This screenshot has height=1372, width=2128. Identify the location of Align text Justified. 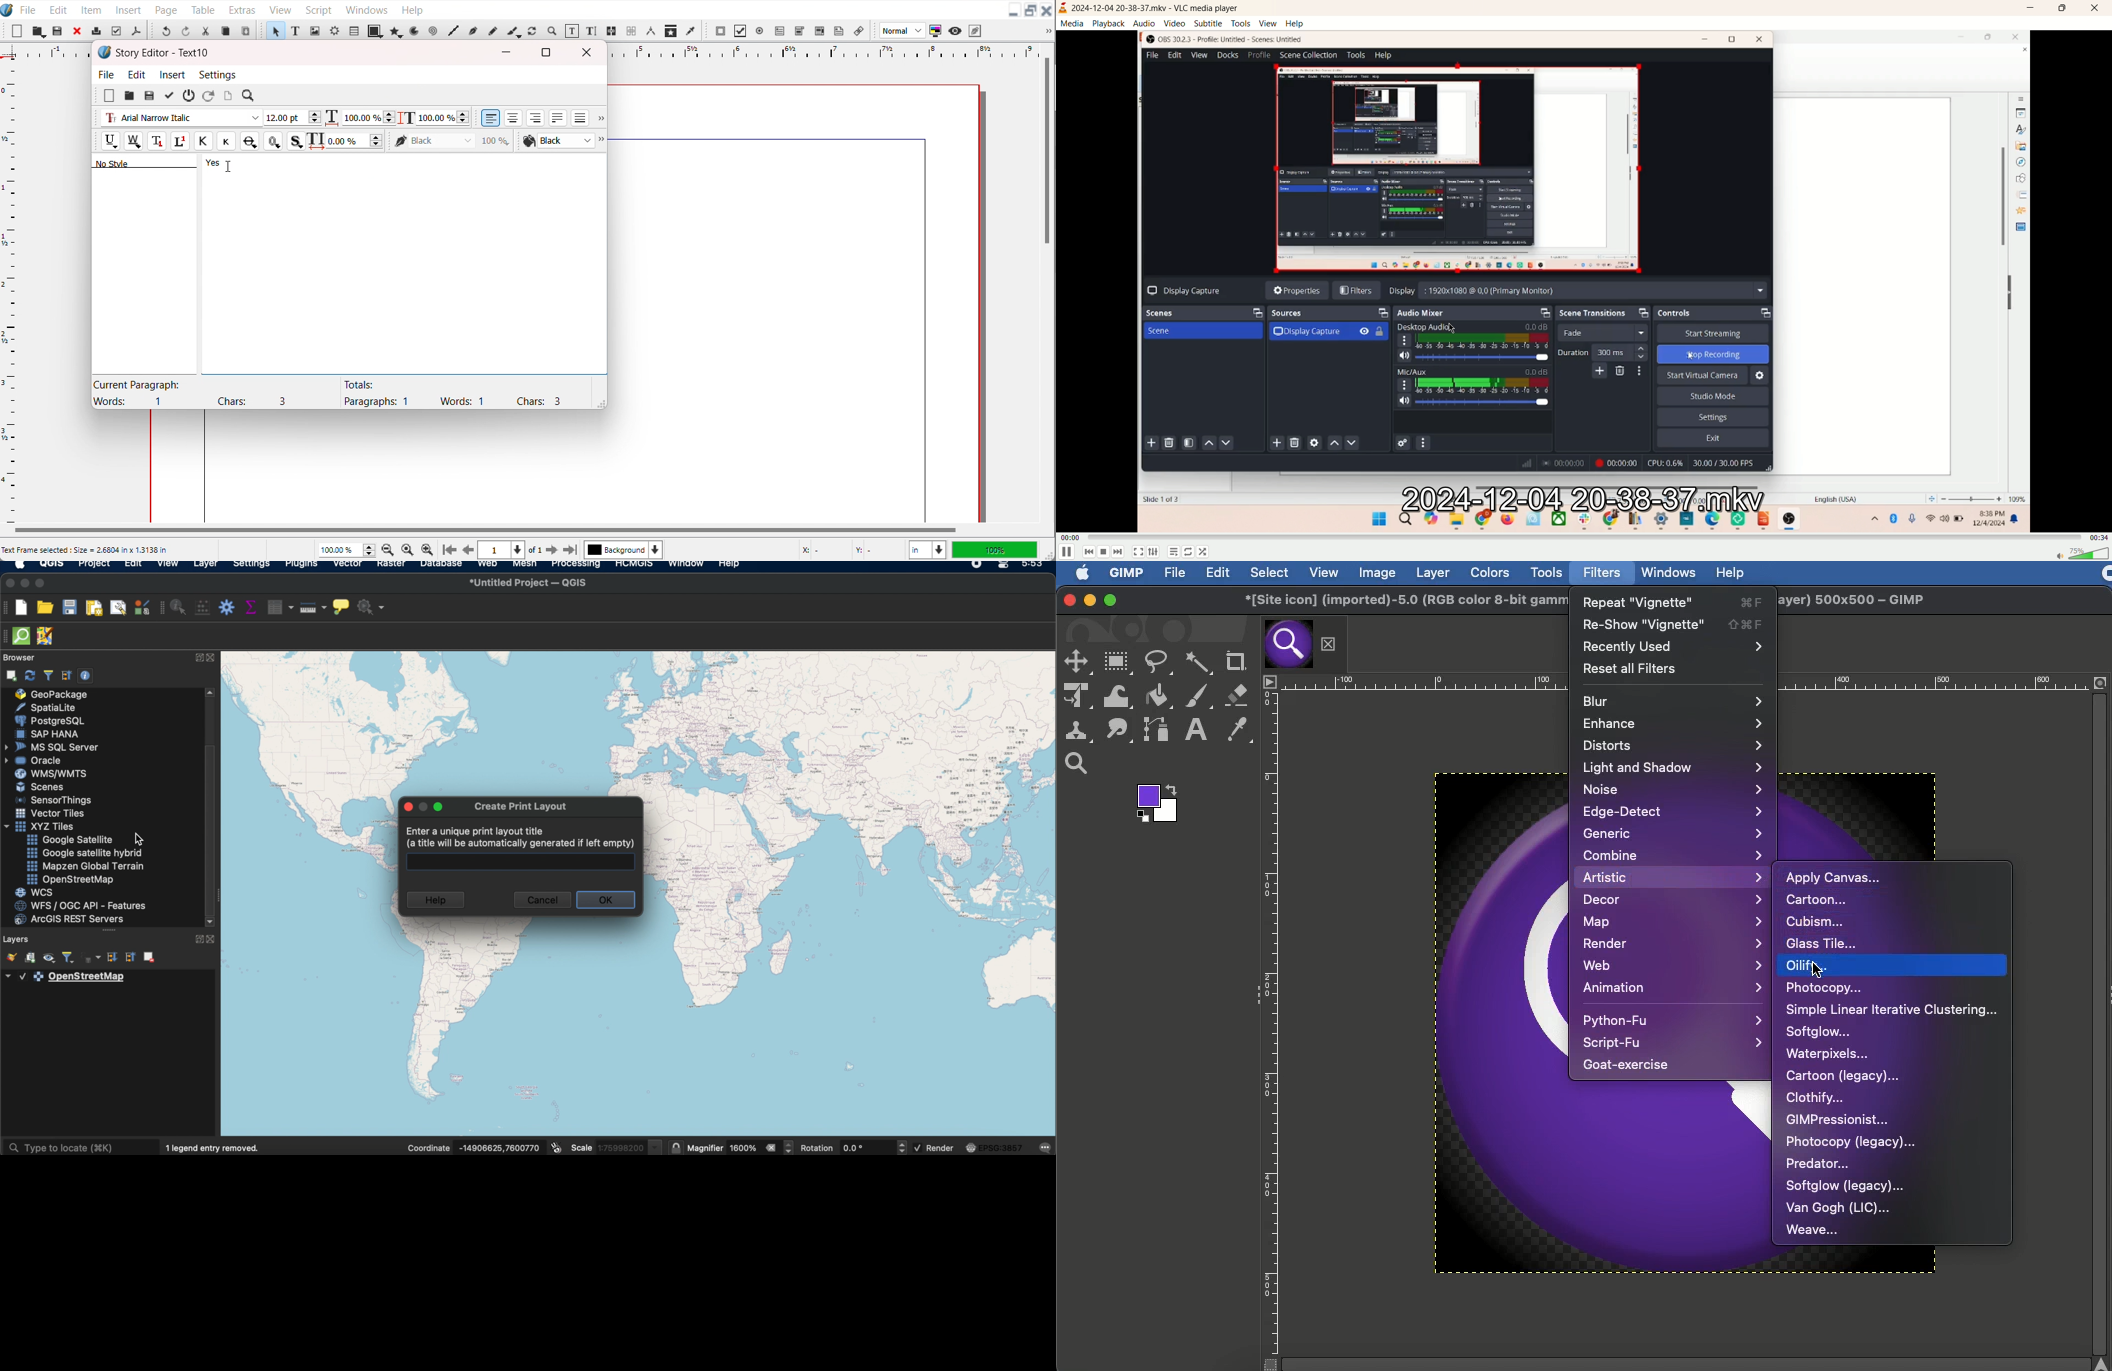
(558, 118).